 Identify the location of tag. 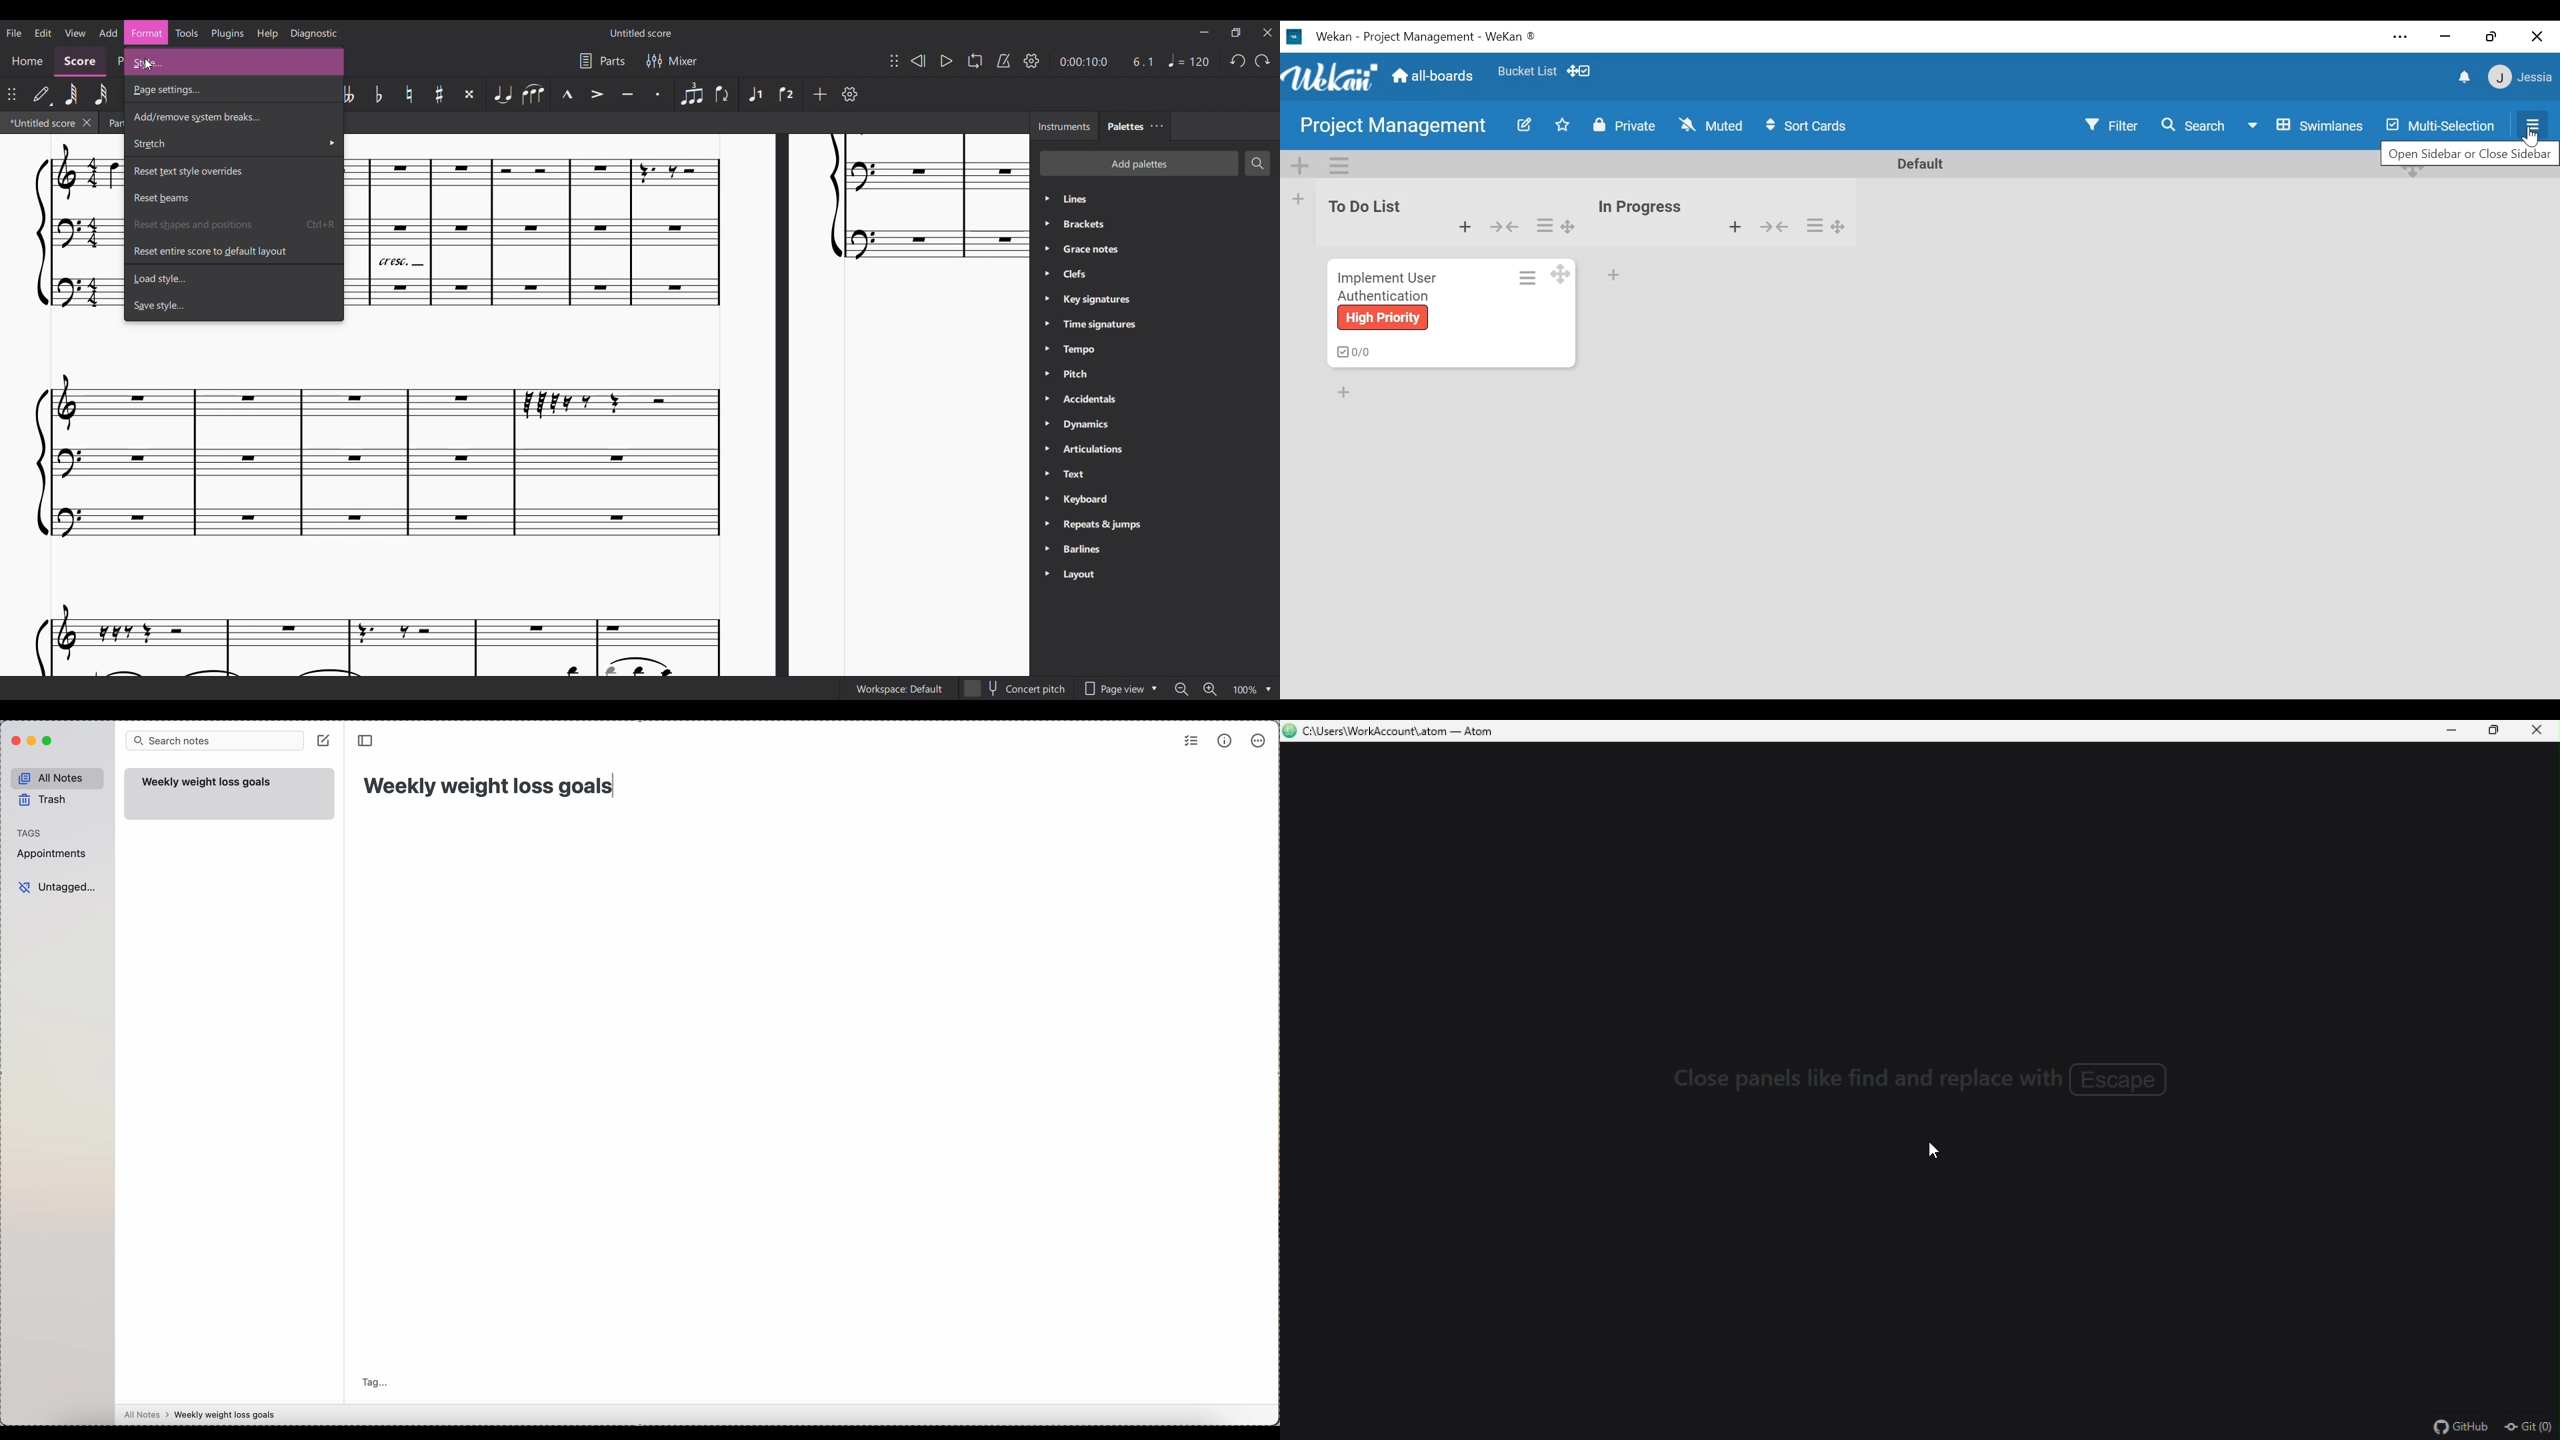
(378, 1381).